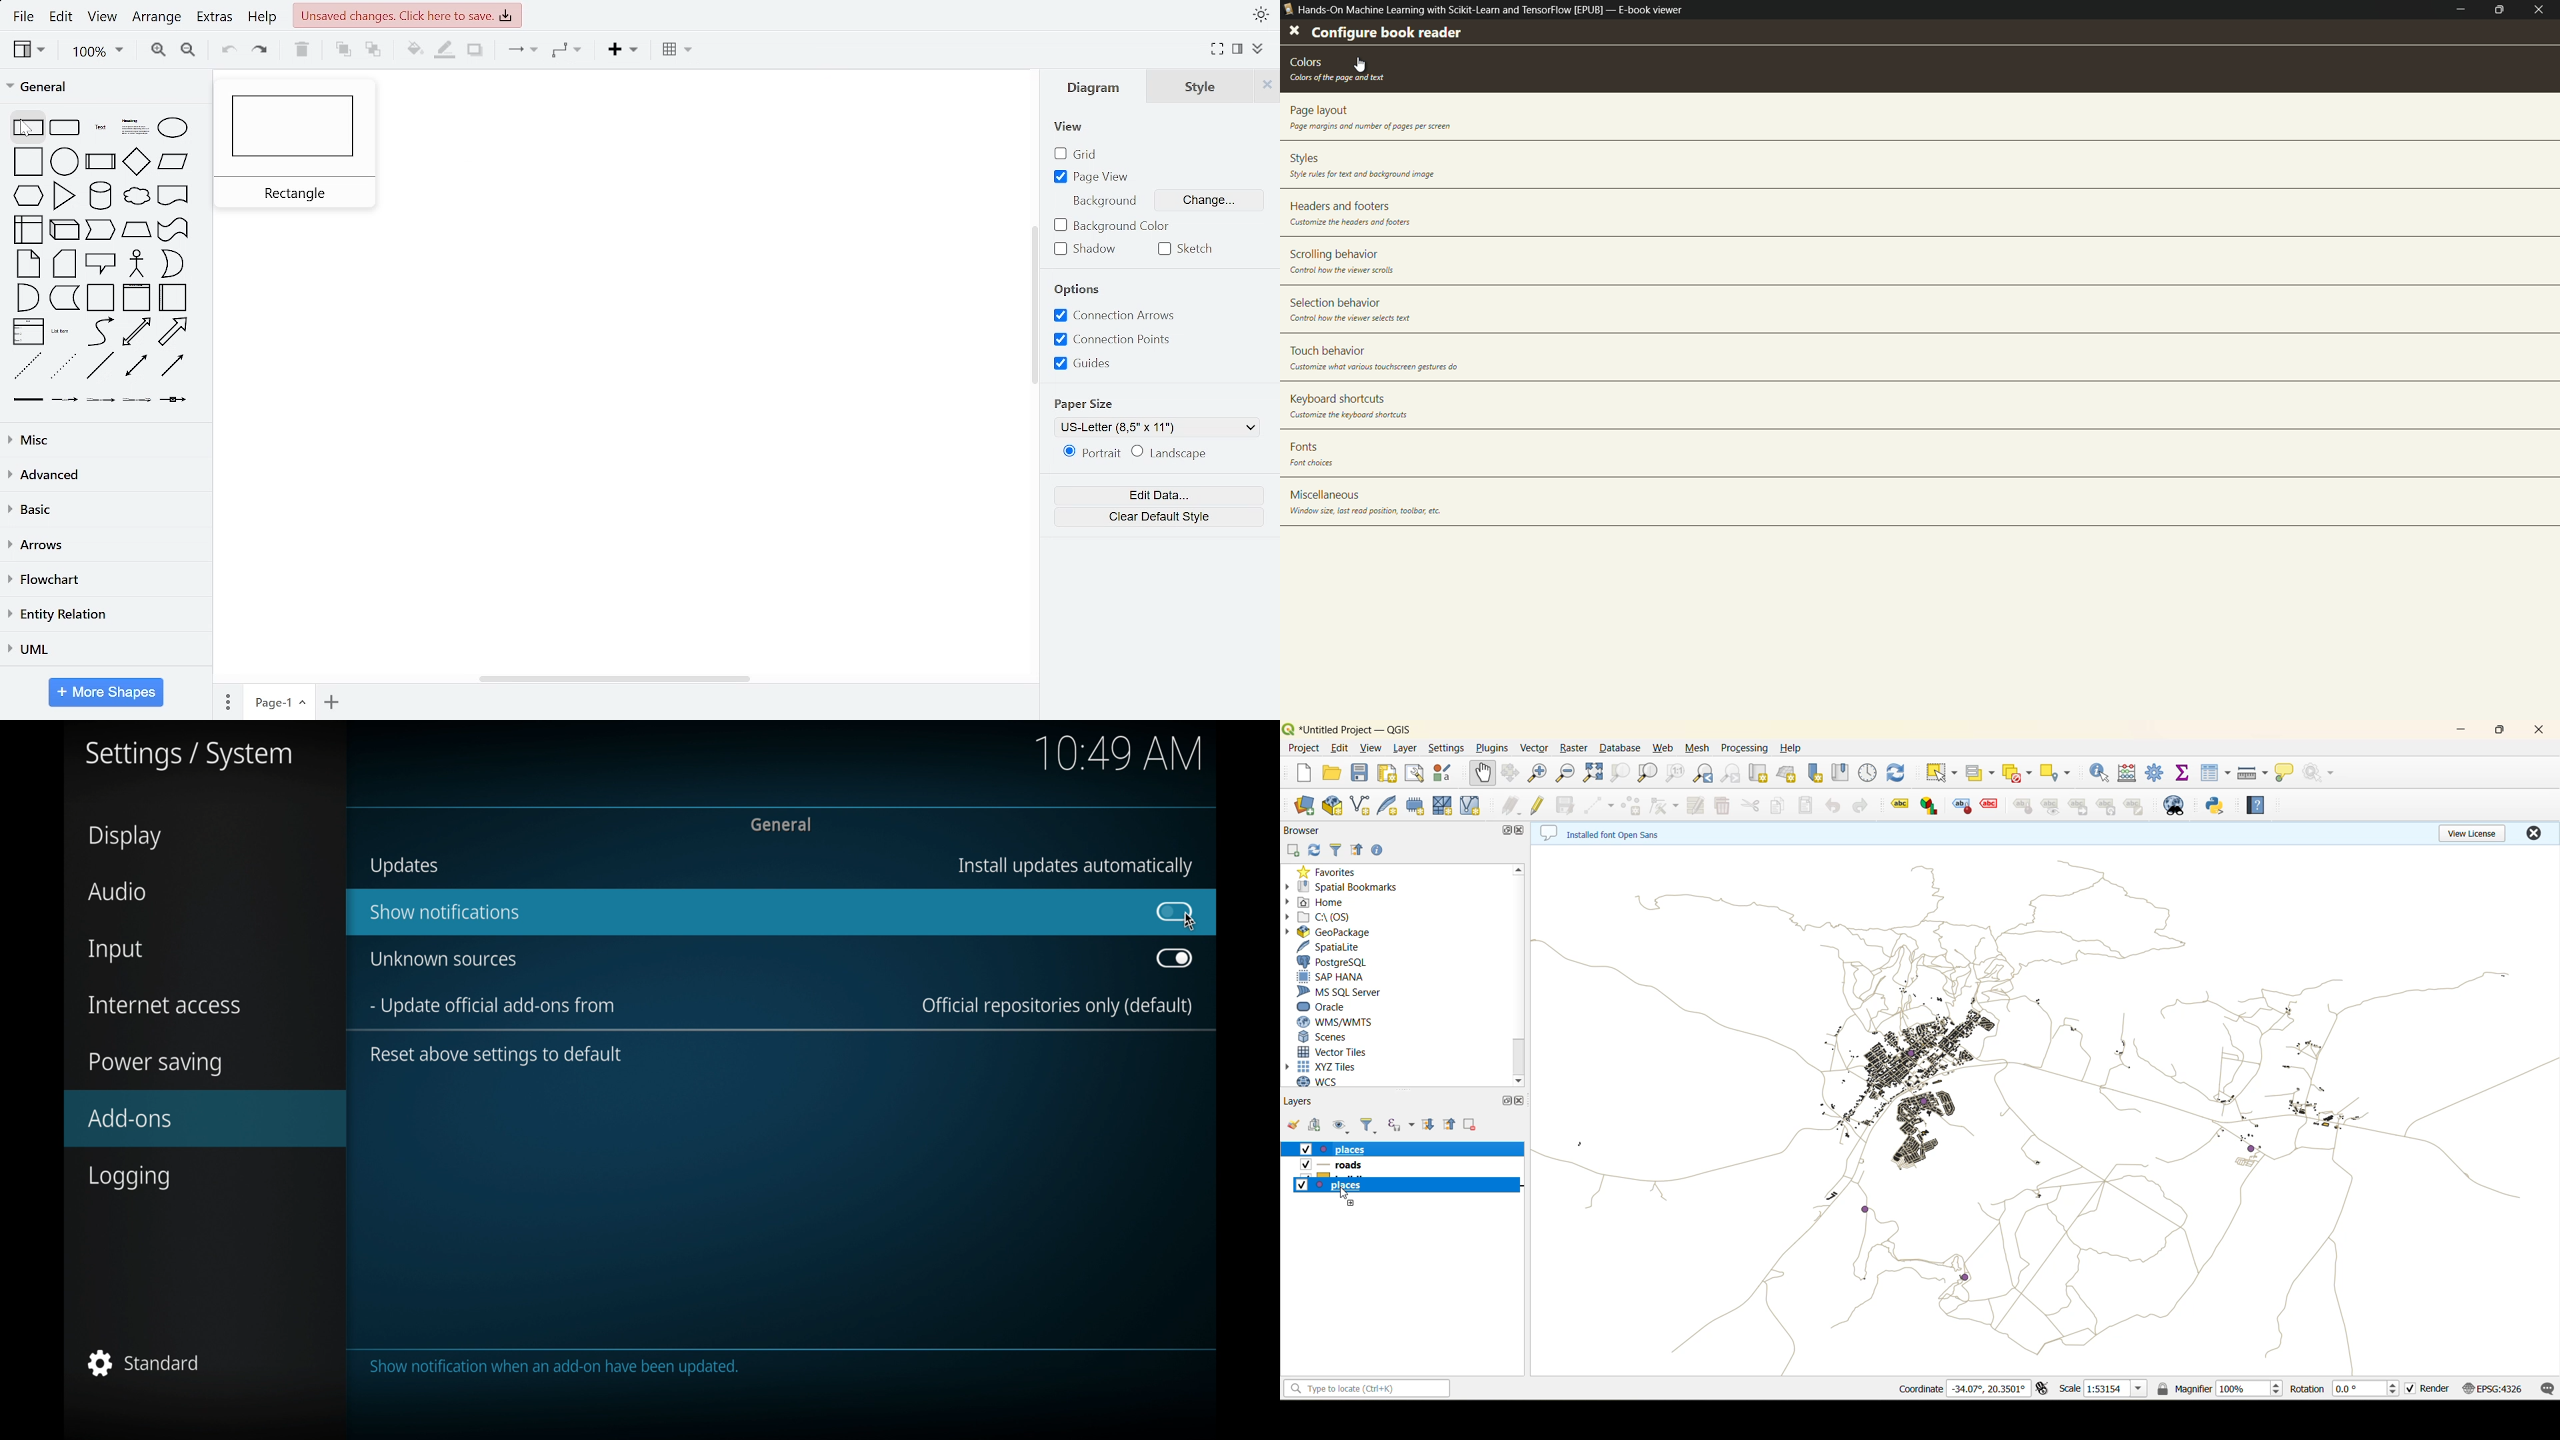  Describe the element at coordinates (1159, 518) in the screenshot. I see `clear default style` at that location.